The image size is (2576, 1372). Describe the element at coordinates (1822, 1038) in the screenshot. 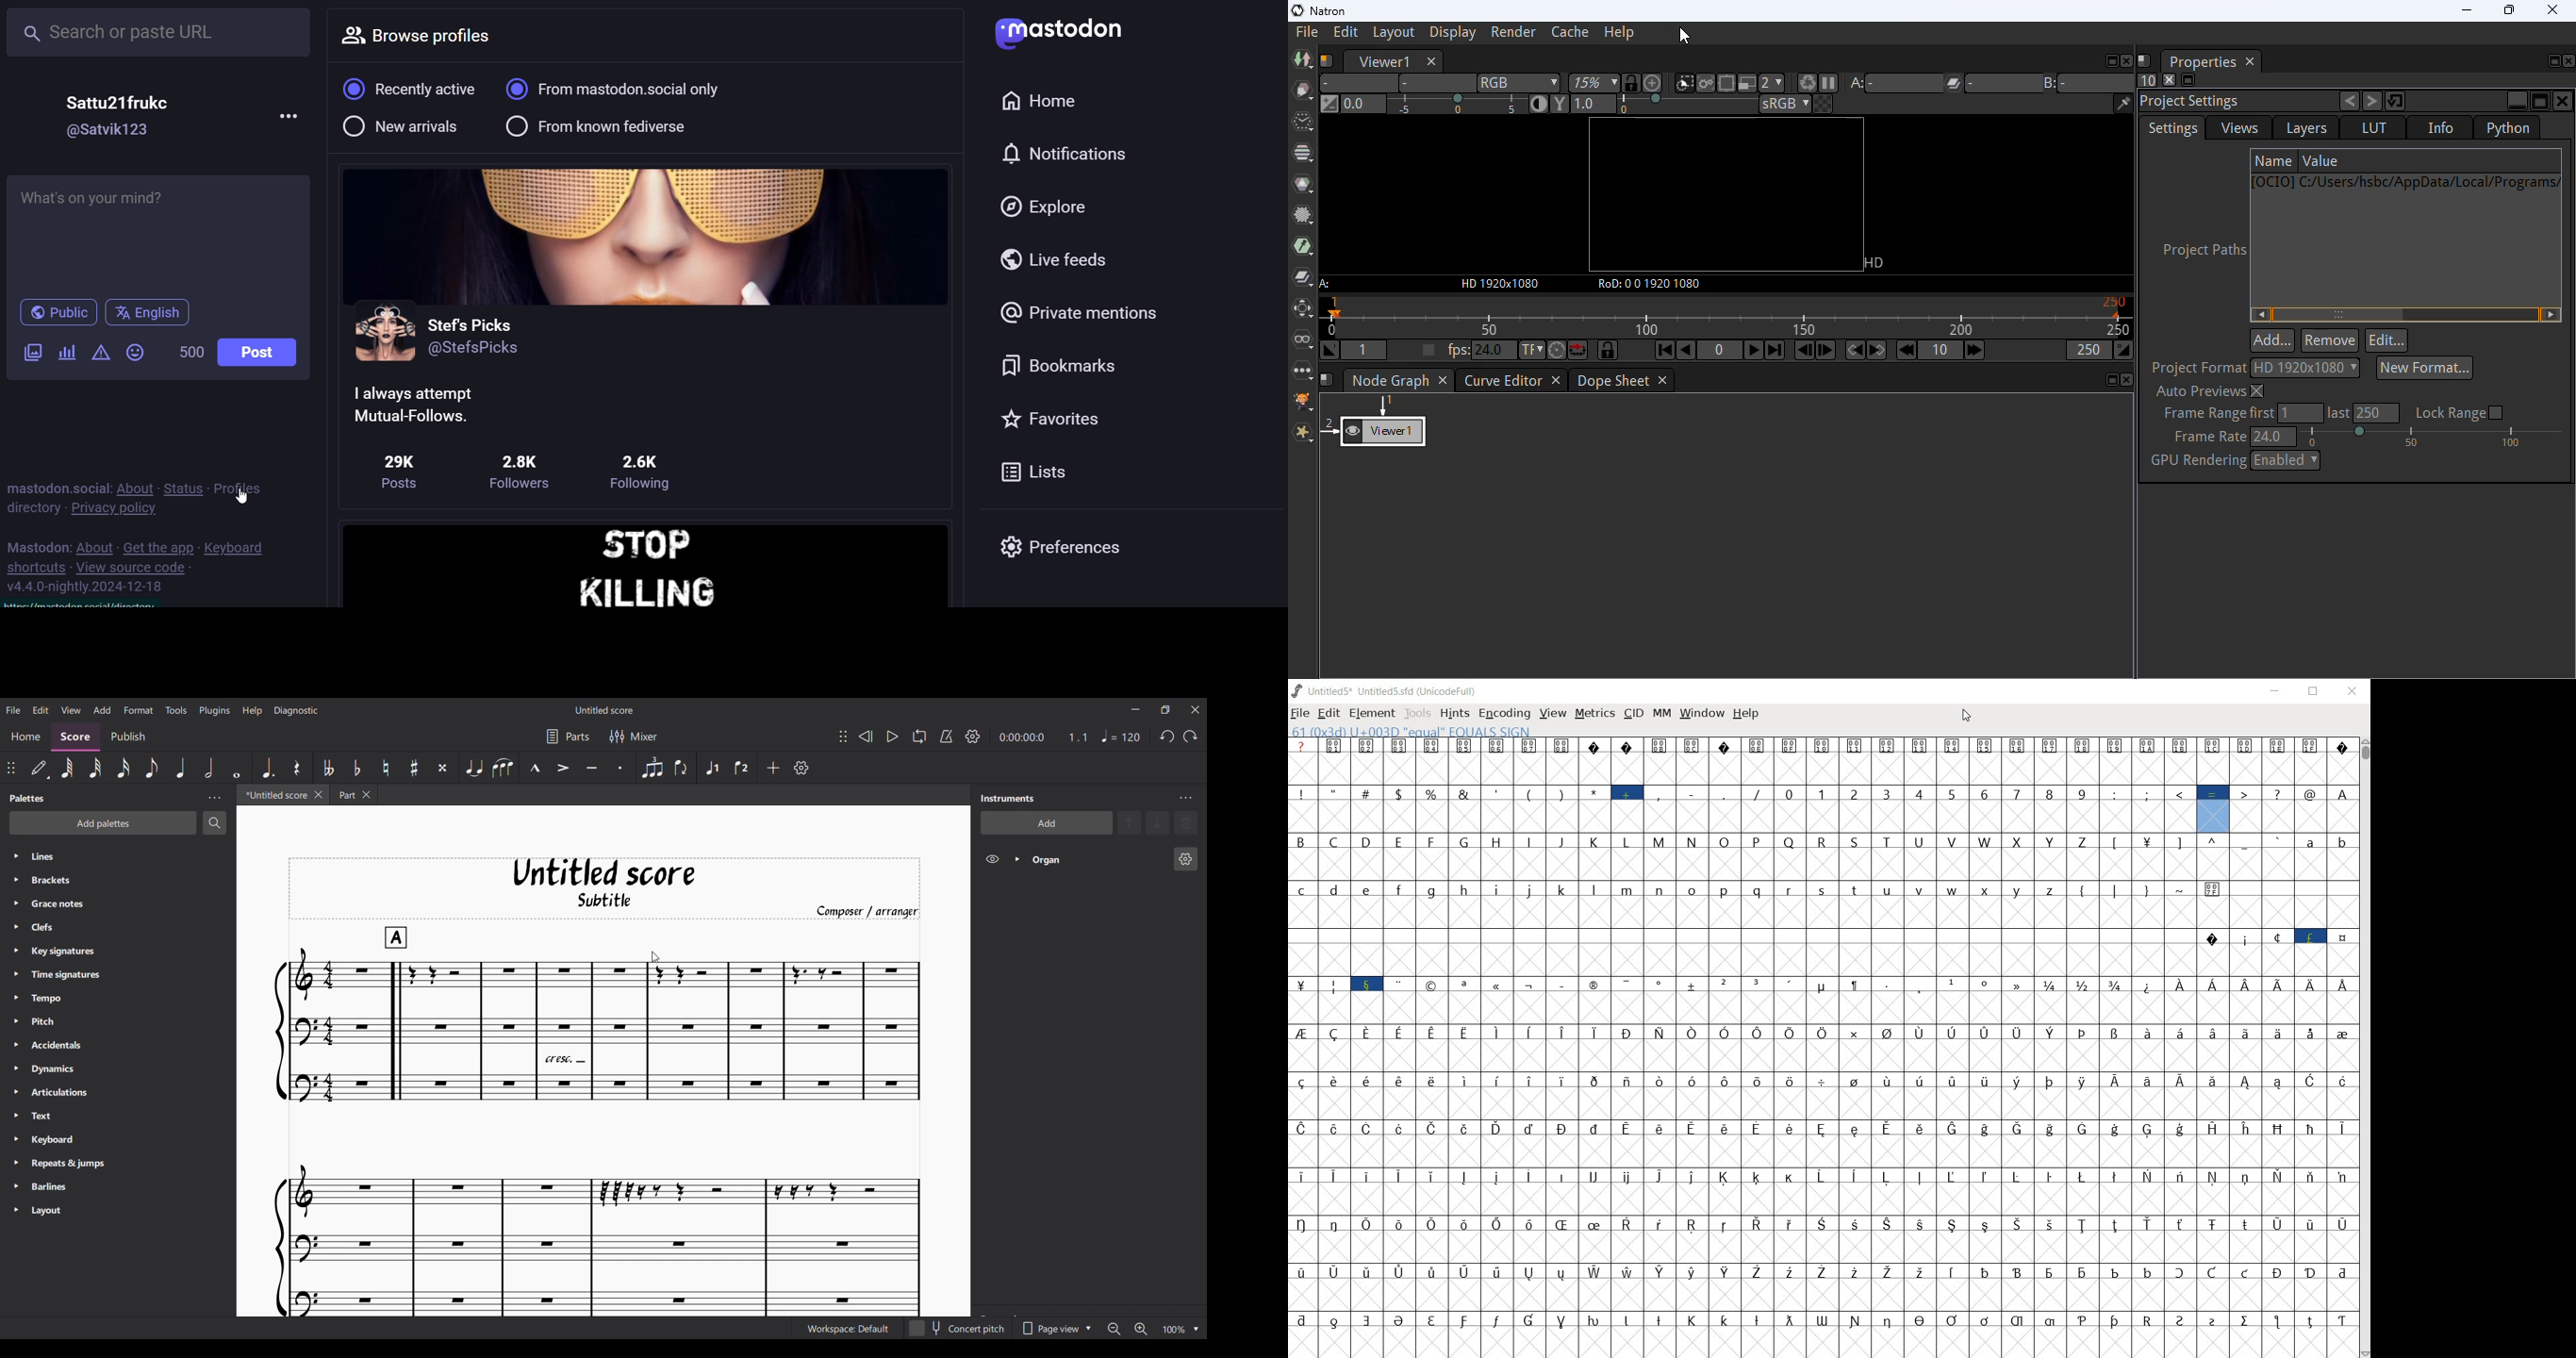

I see `glyphs` at that location.